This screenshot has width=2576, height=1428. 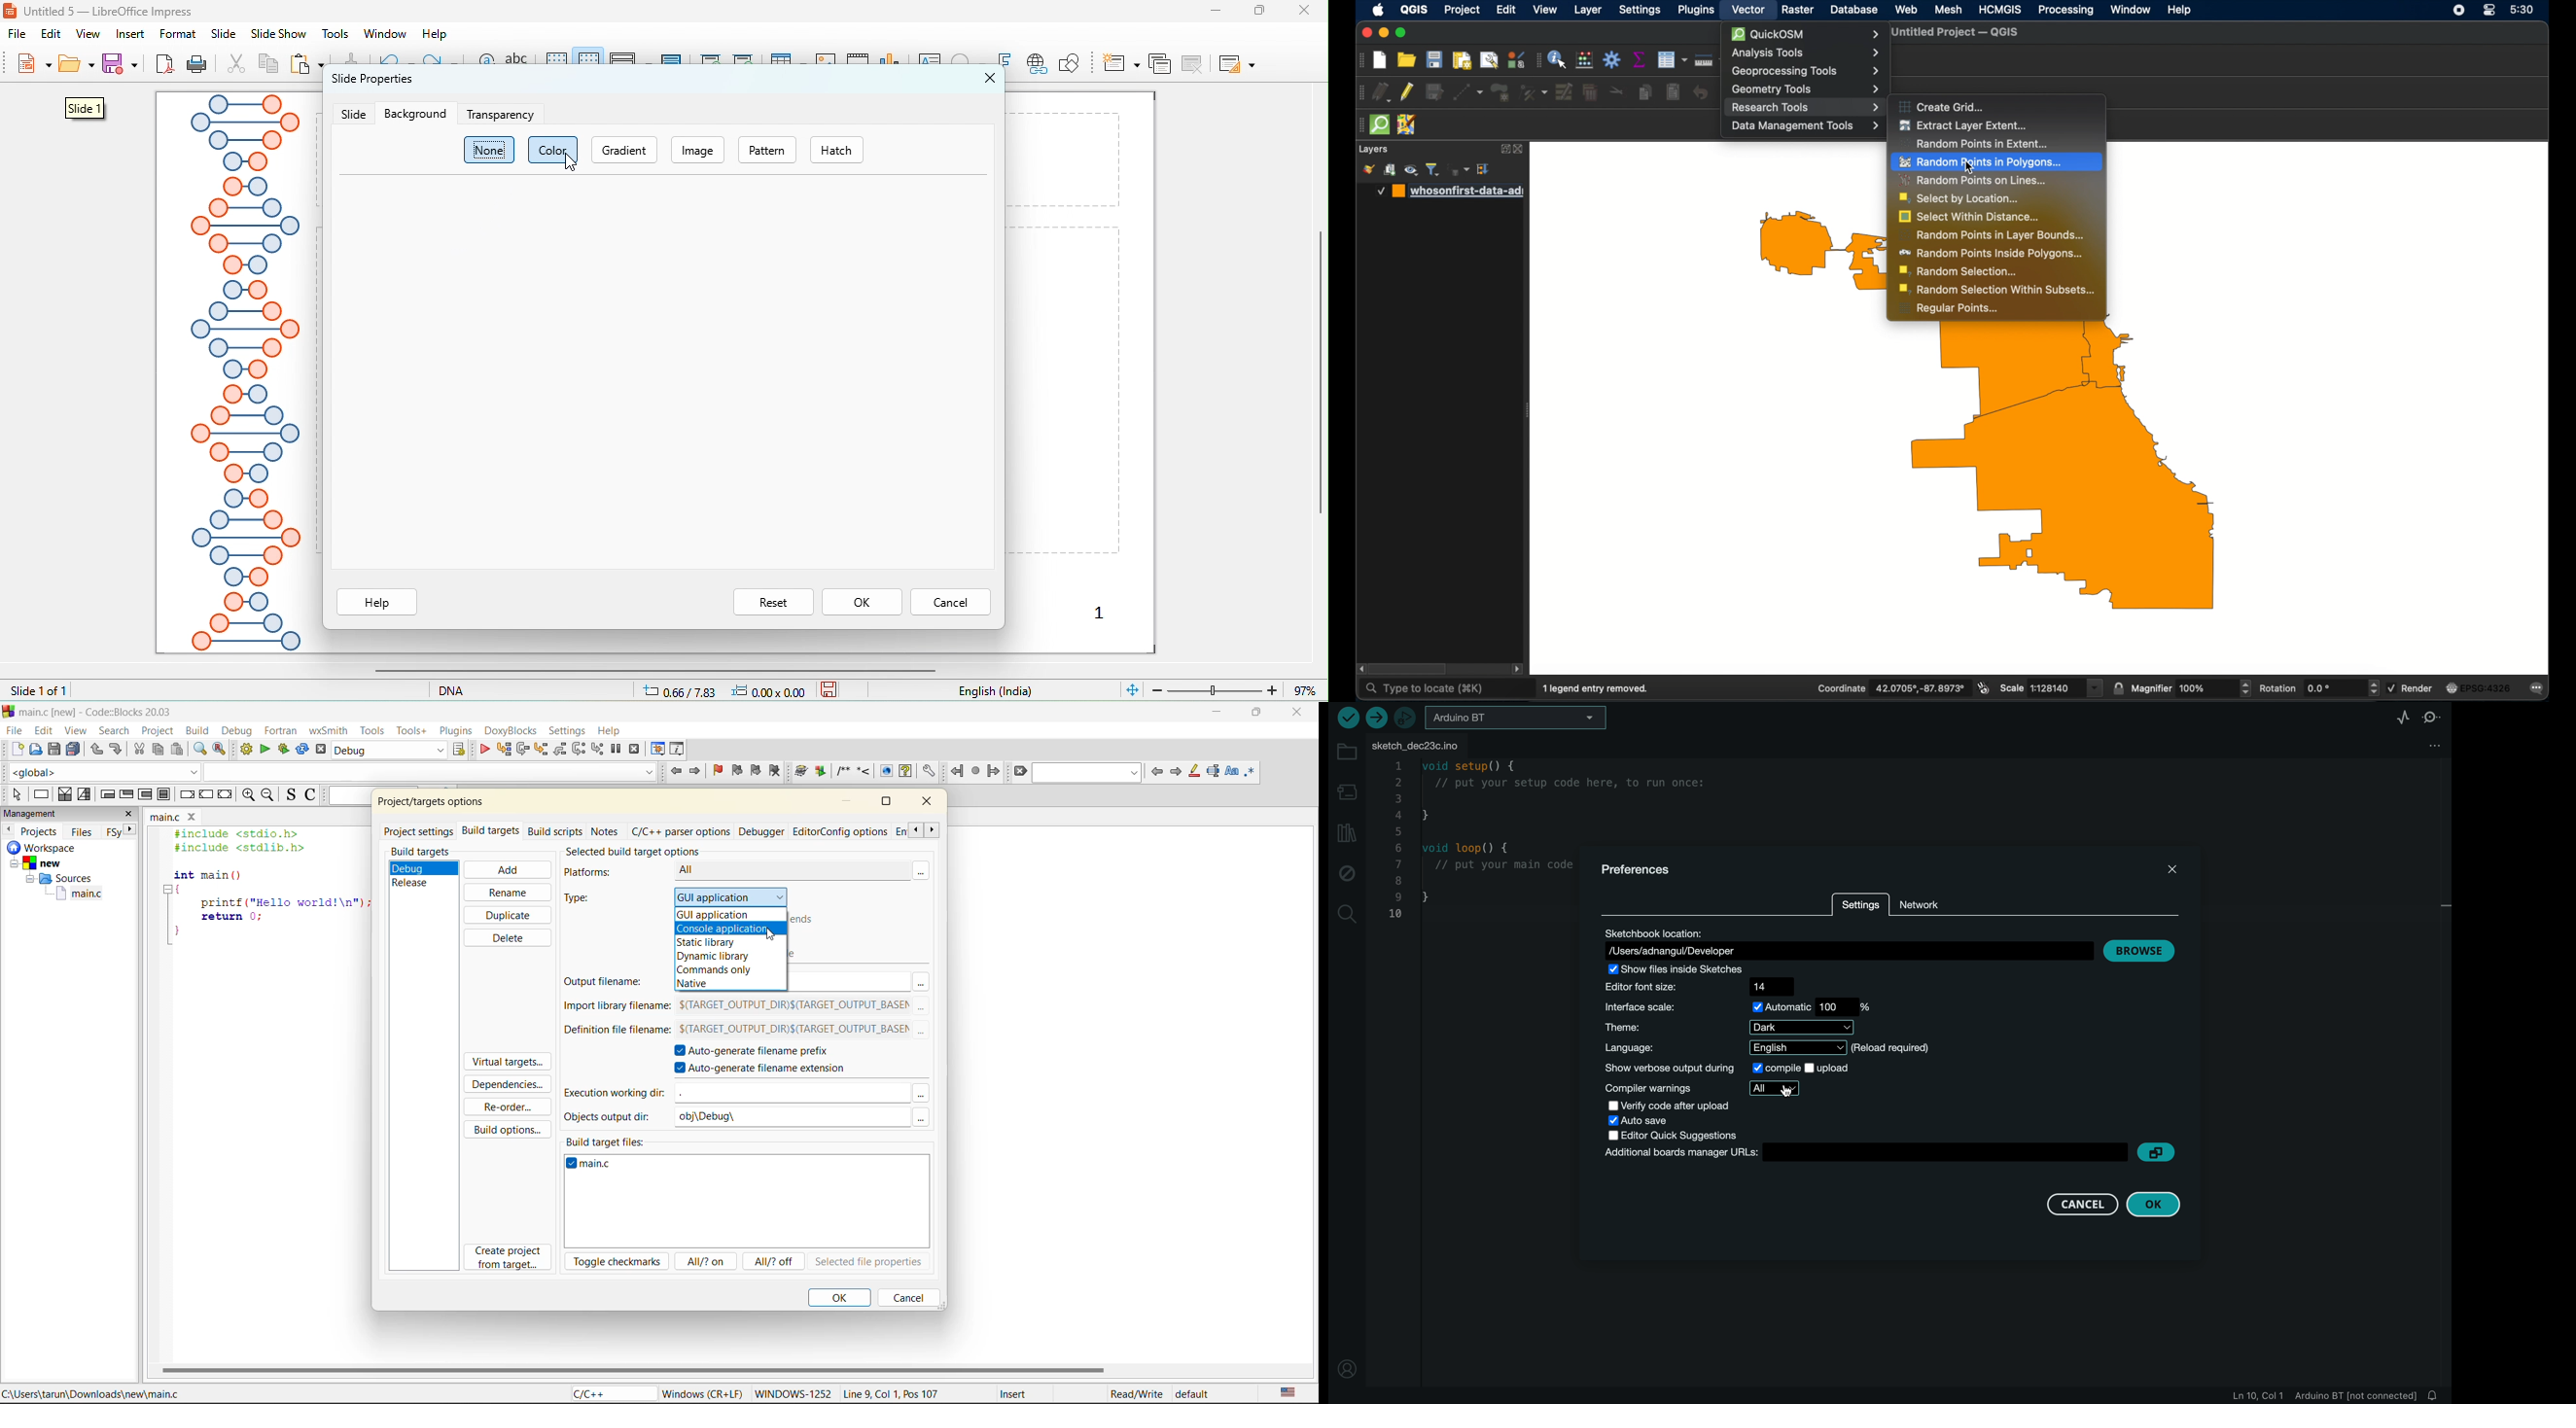 What do you see at coordinates (114, 831) in the screenshot?
I see `FSy` at bounding box center [114, 831].